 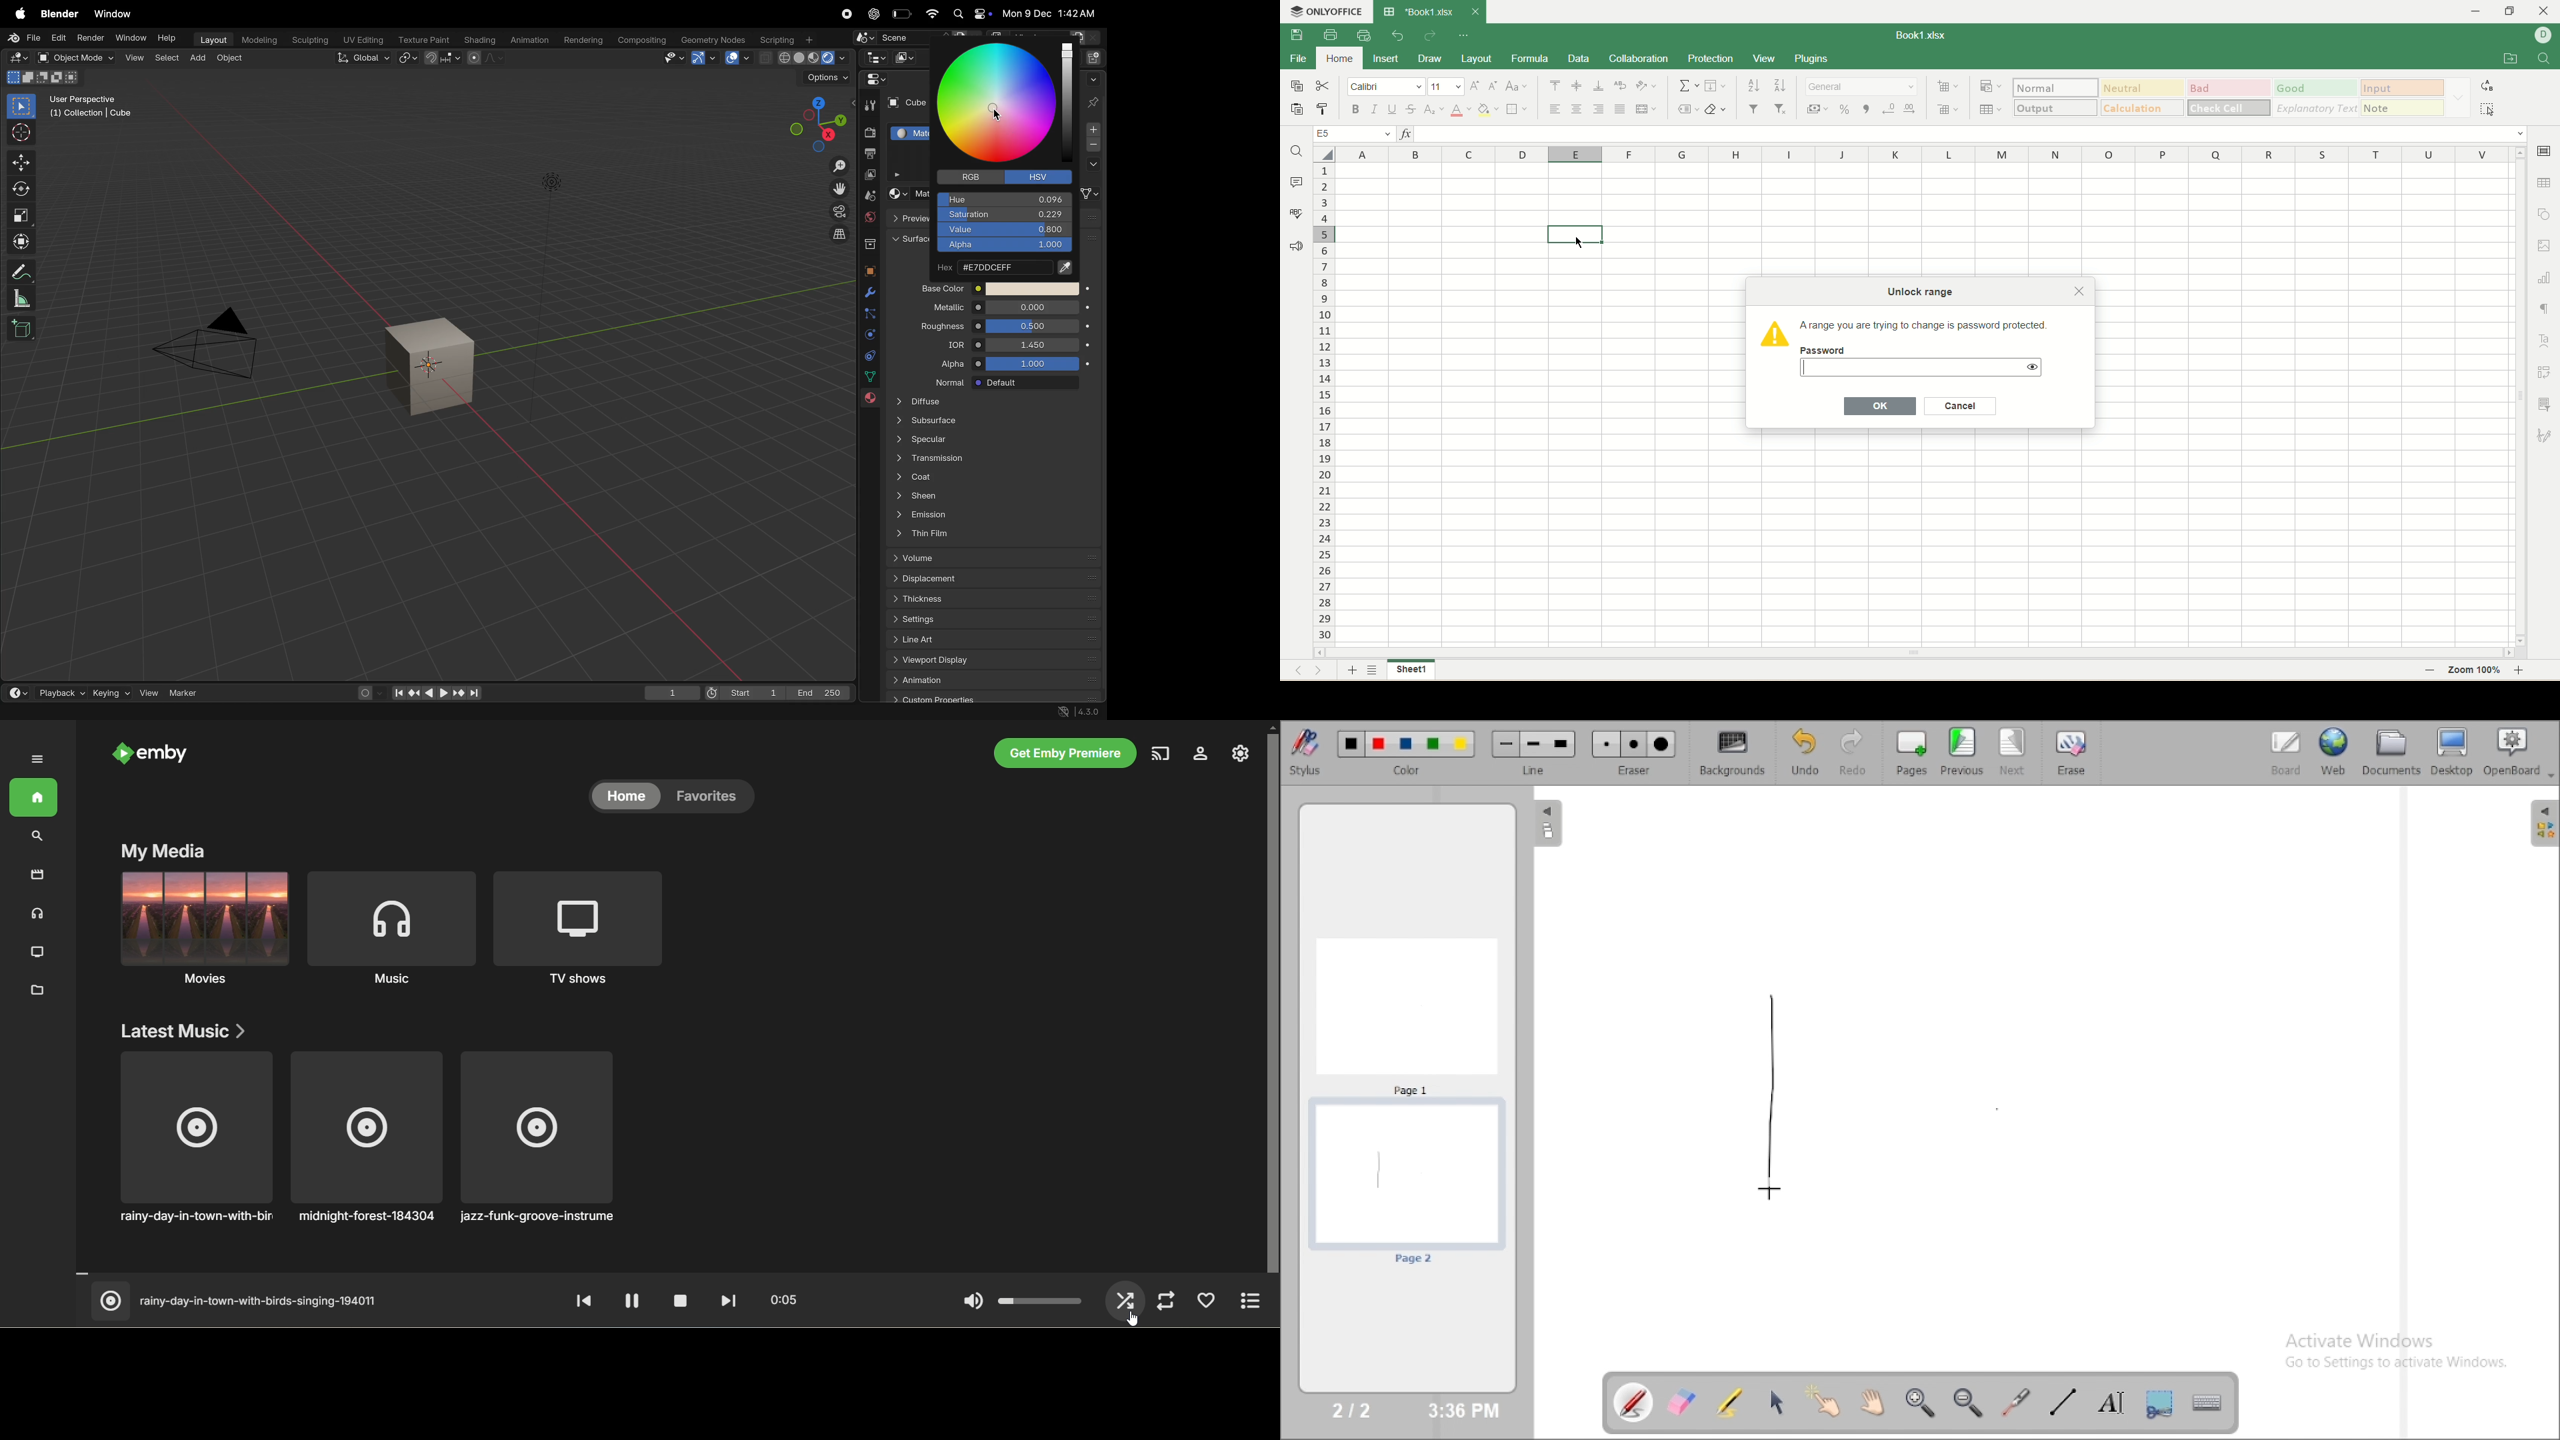 What do you see at coordinates (1845, 109) in the screenshot?
I see `percent style` at bounding box center [1845, 109].